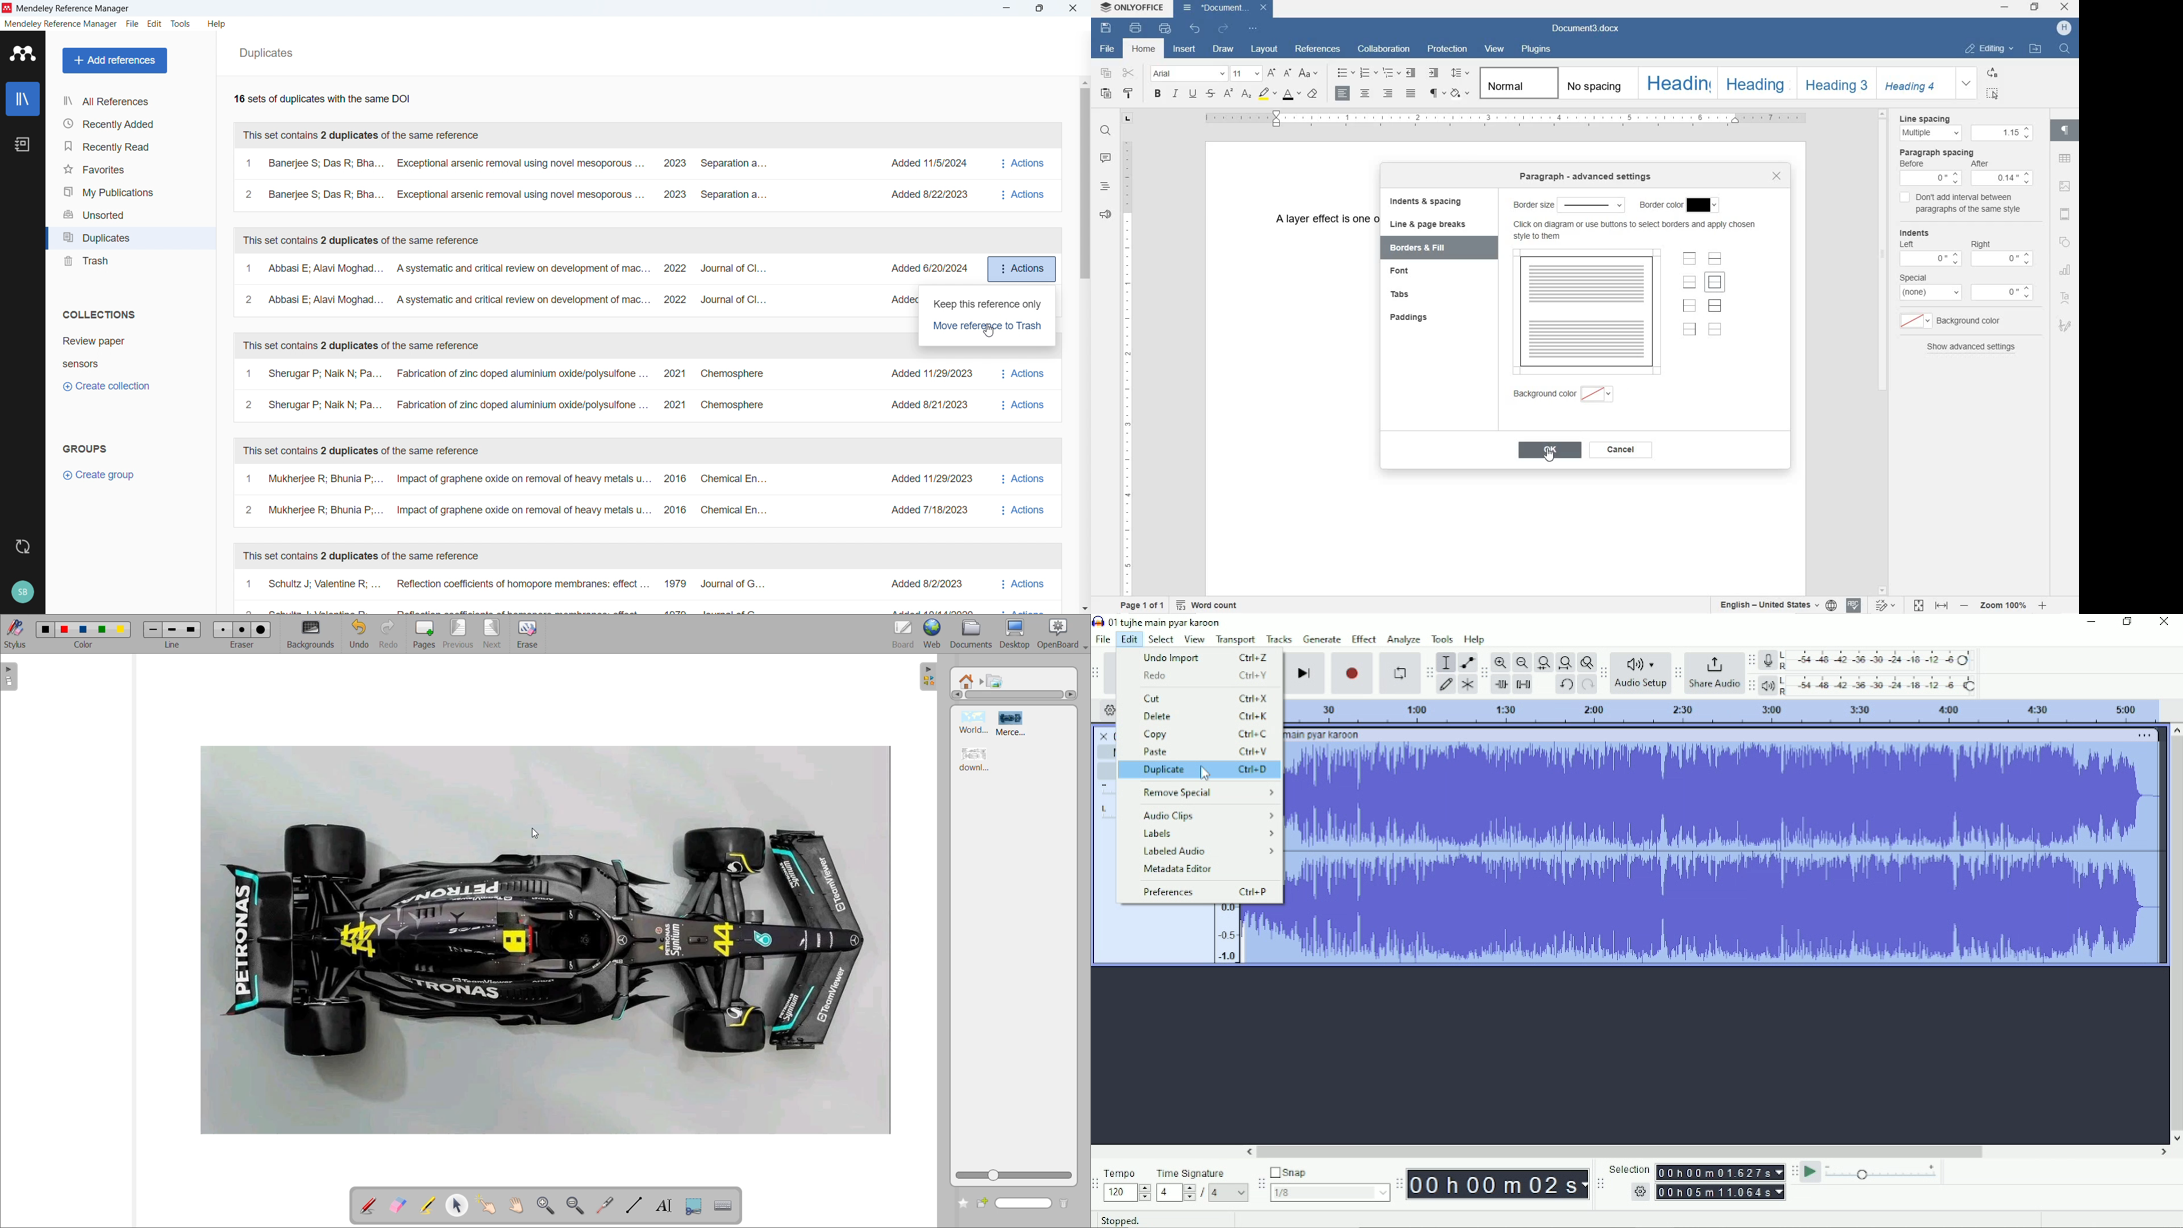  Describe the element at coordinates (1412, 73) in the screenshot. I see `DECREASE INDENT` at that location.